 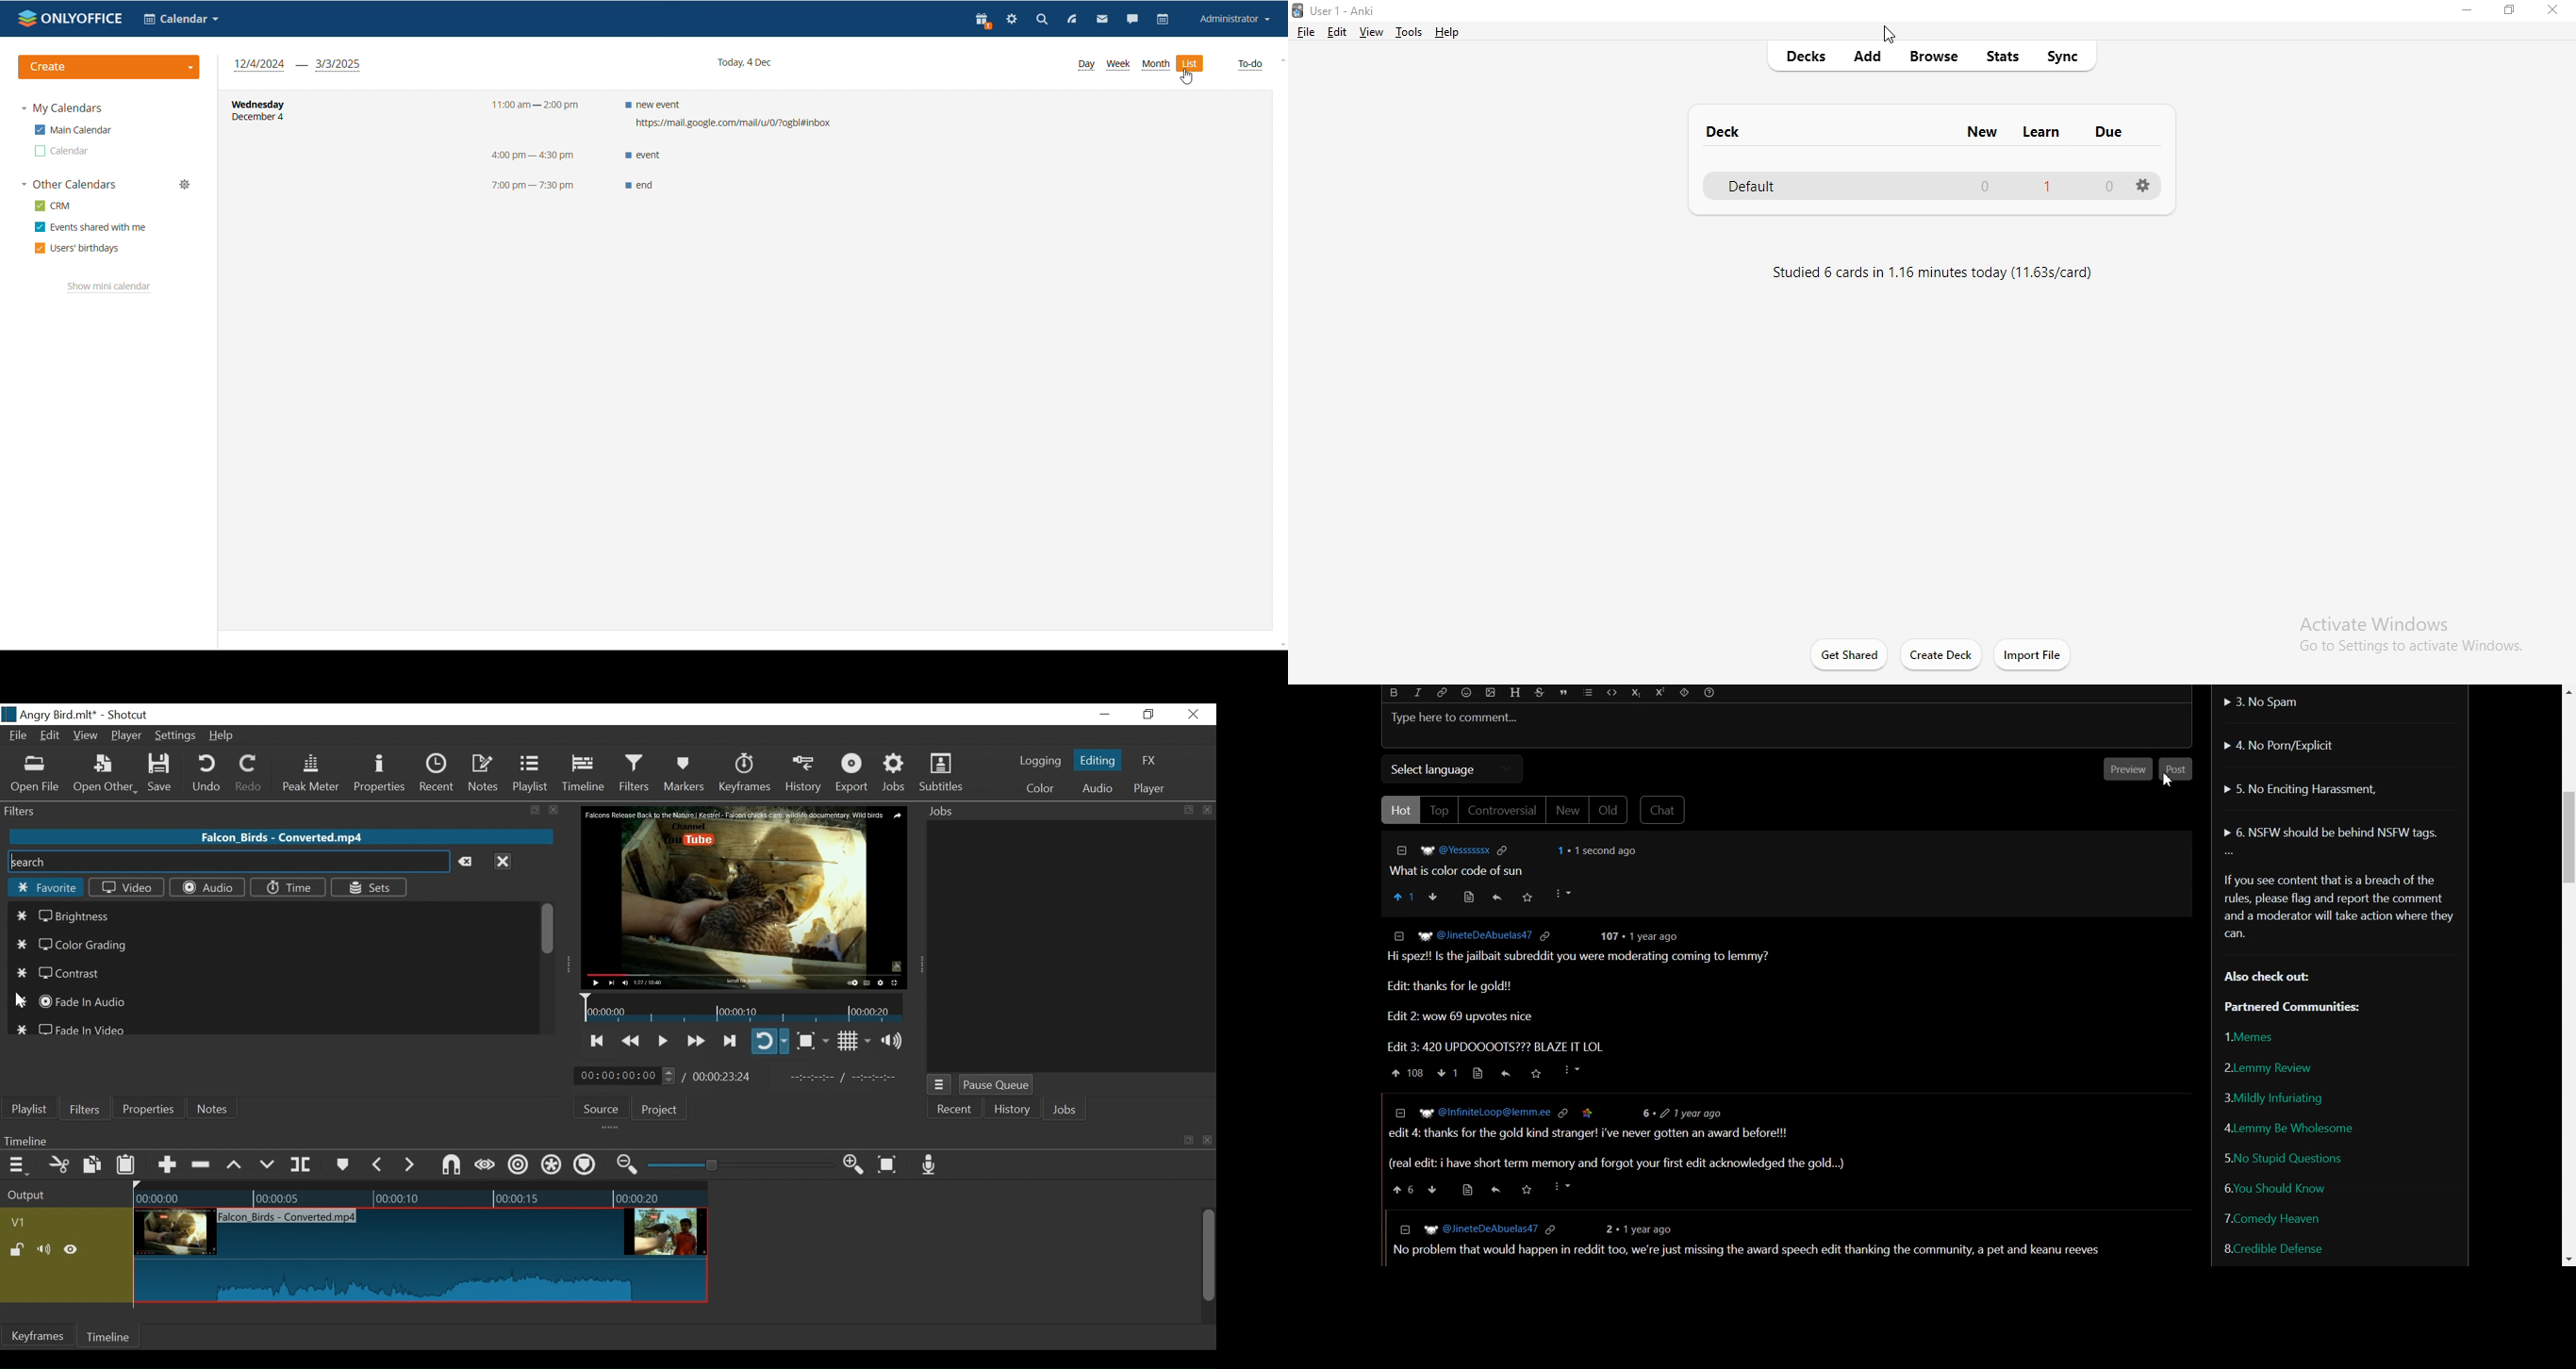 What do you see at coordinates (1660, 693) in the screenshot?
I see `Superscript` at bounding box center [1660, 693].